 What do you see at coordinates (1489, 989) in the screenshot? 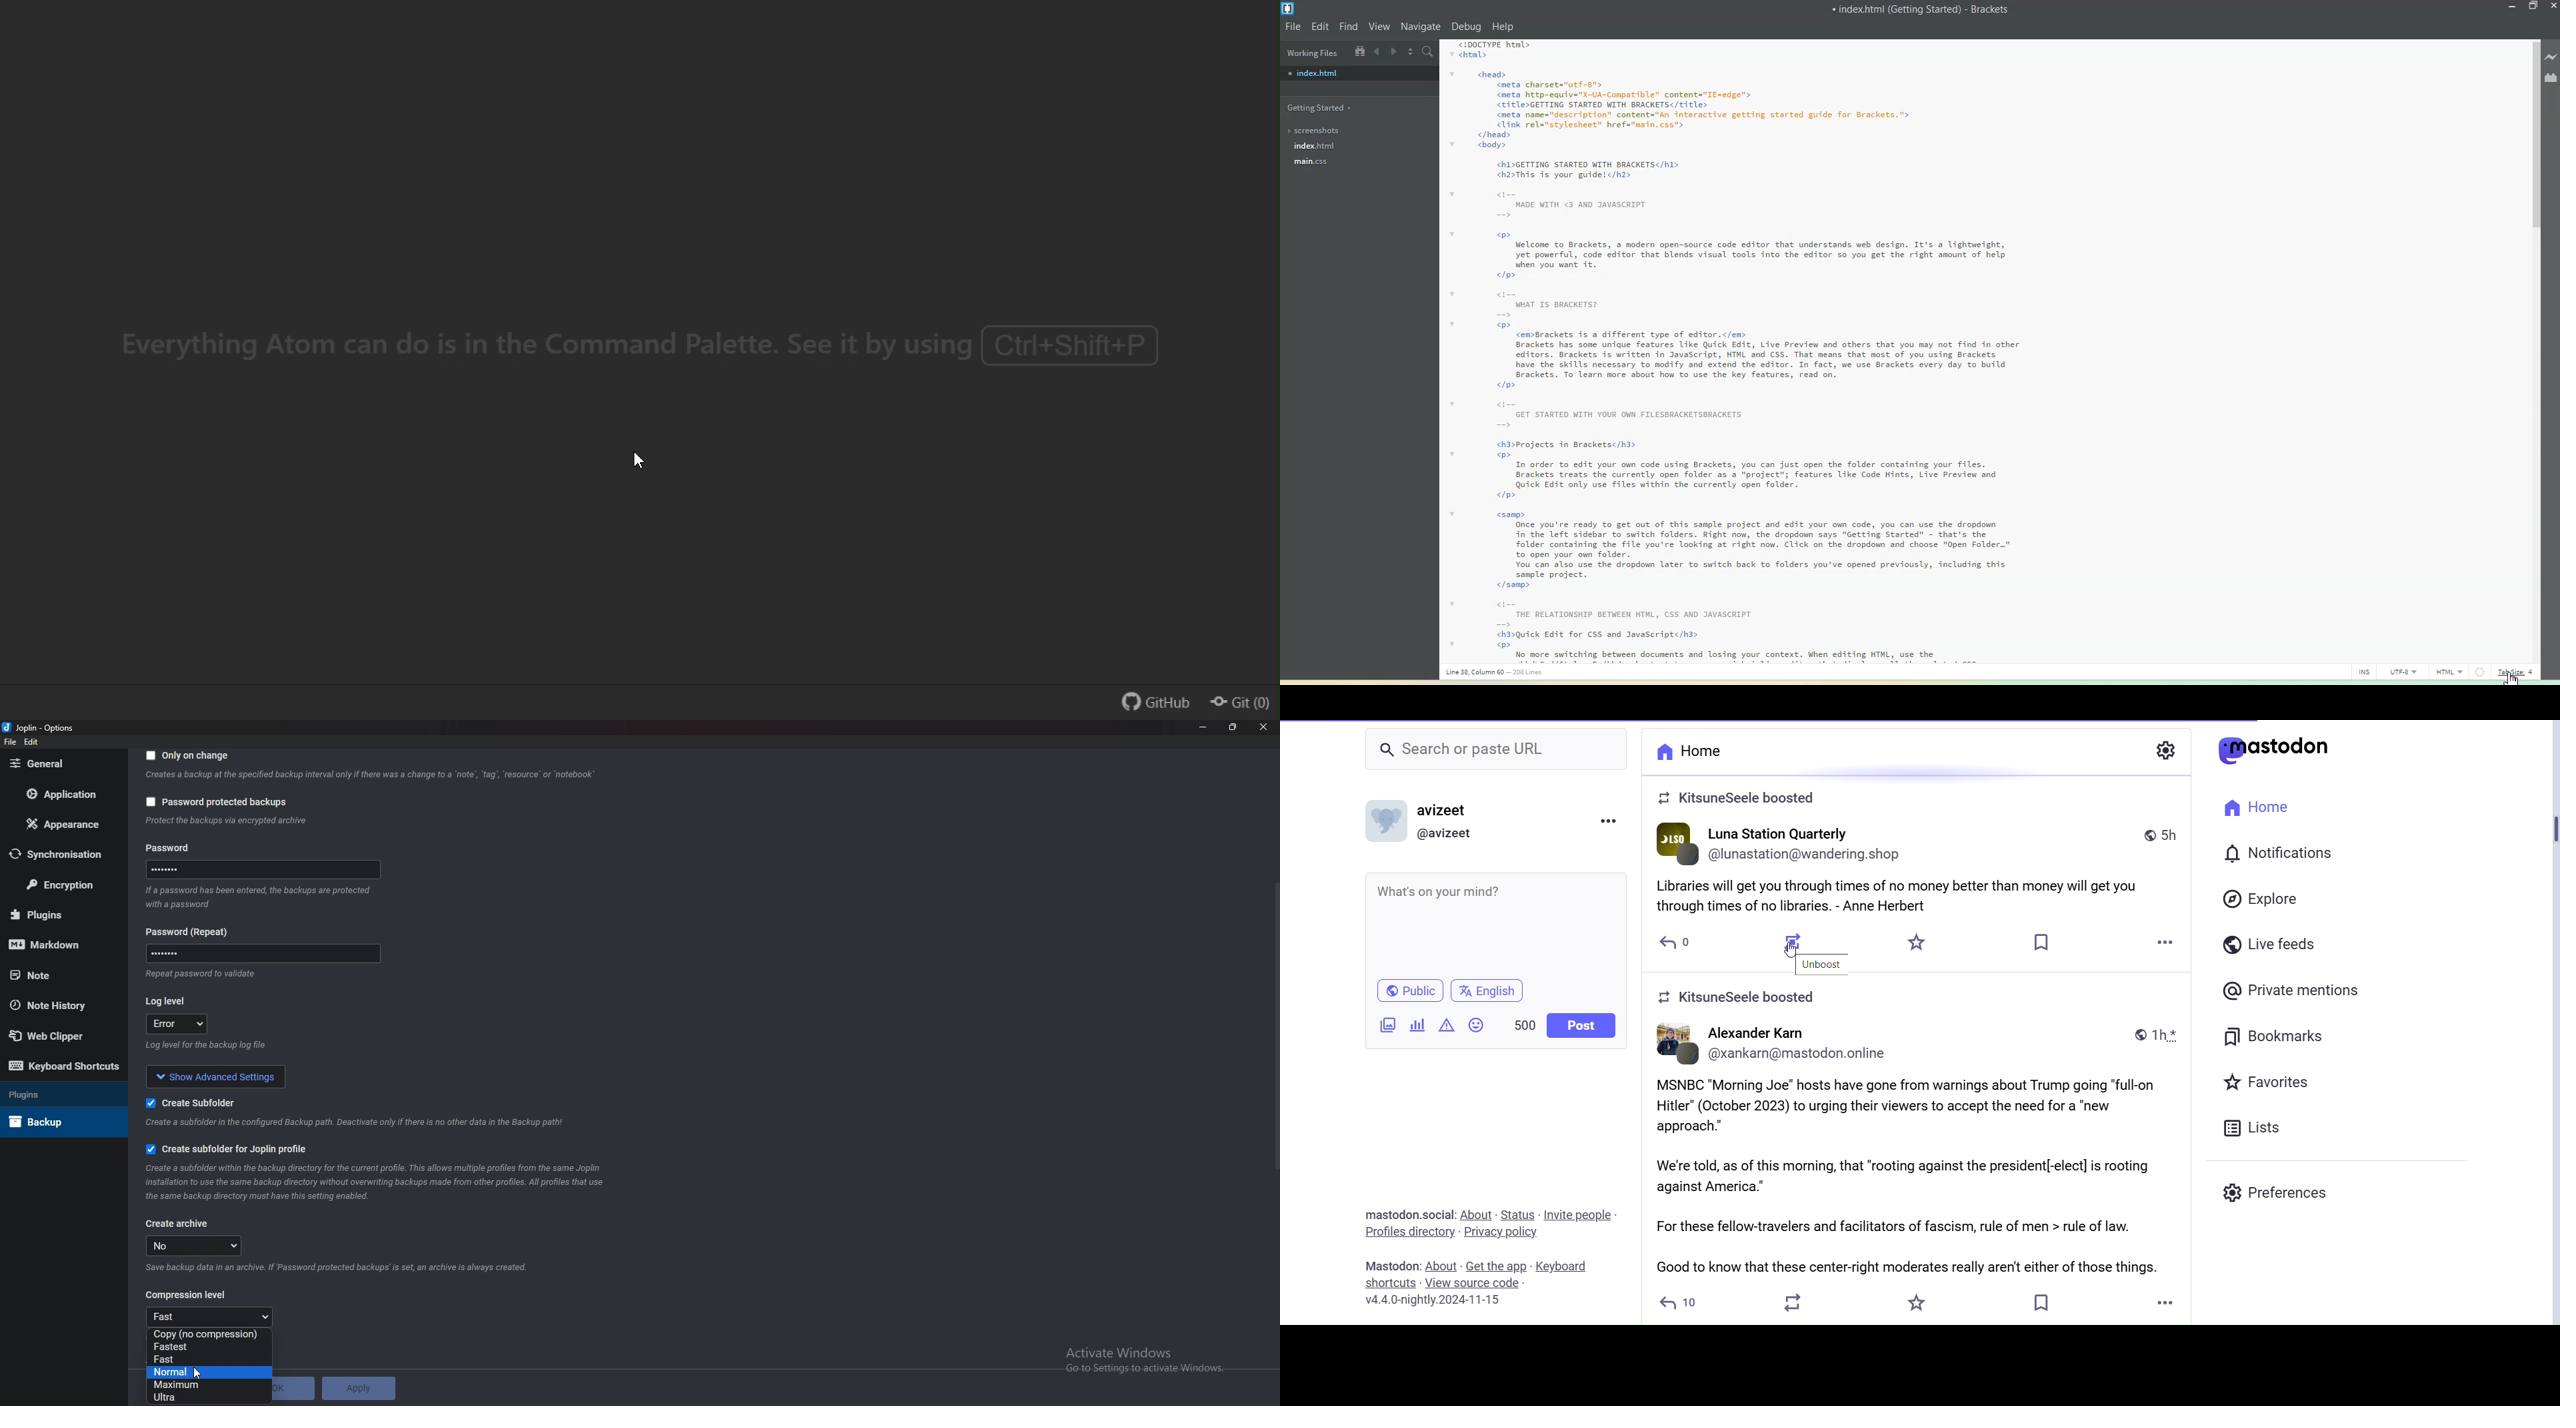
I see `English` at bounding box center [1489, 989].